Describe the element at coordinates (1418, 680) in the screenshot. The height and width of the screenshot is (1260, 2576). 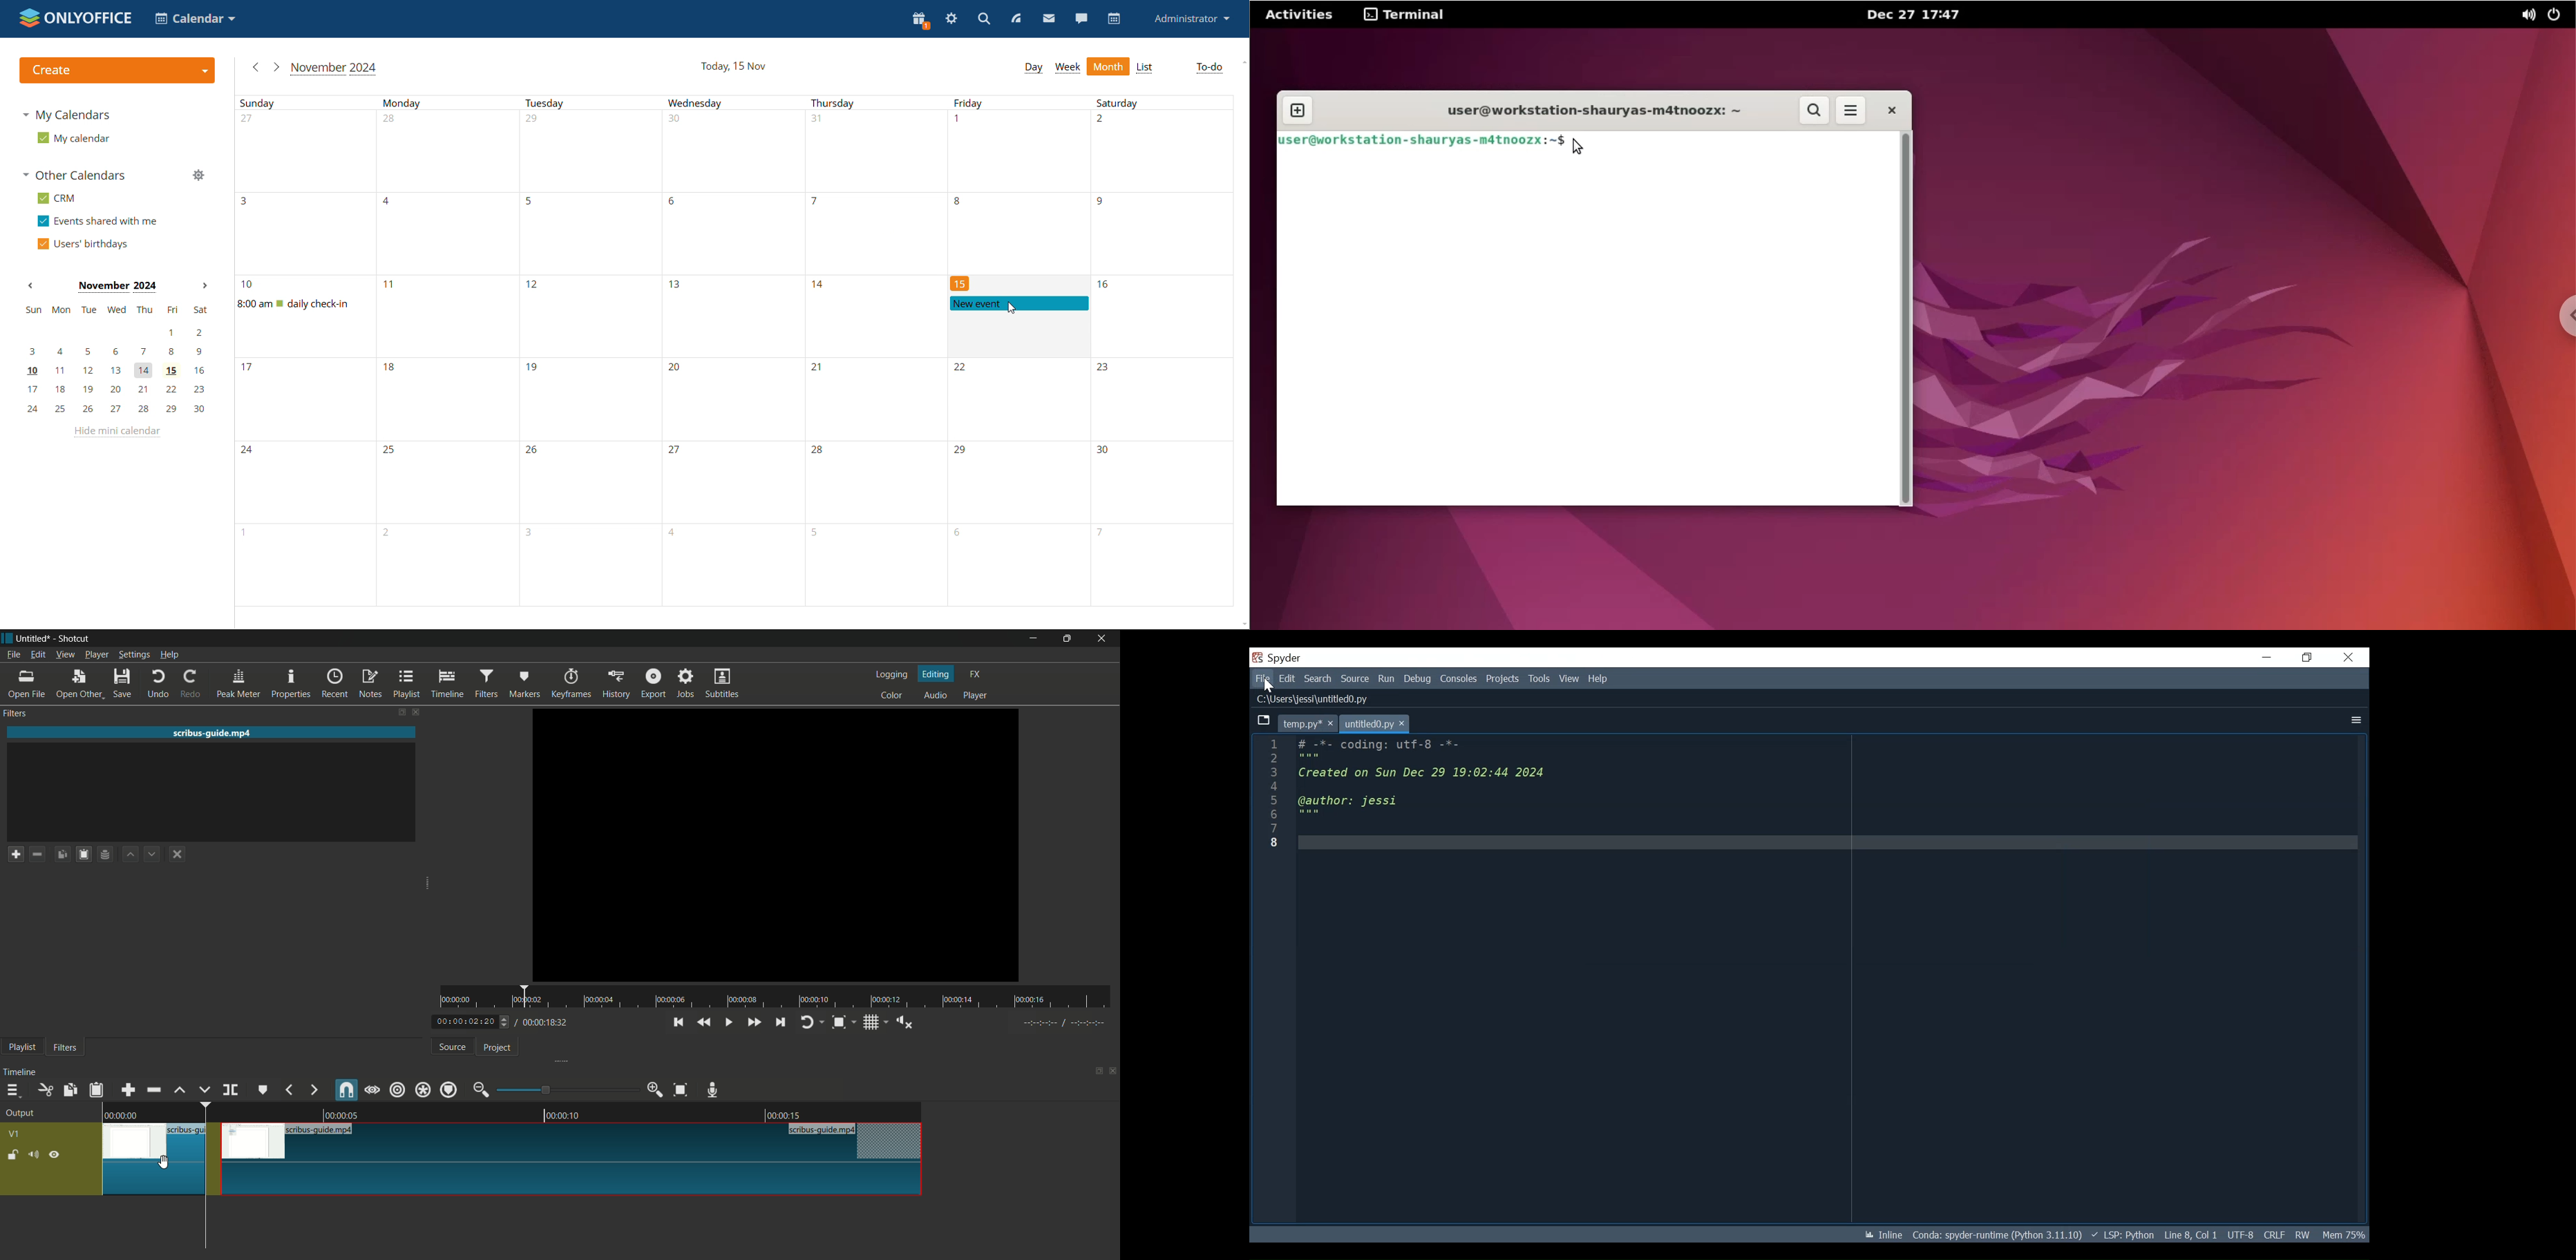
I see `Debug` at that location.